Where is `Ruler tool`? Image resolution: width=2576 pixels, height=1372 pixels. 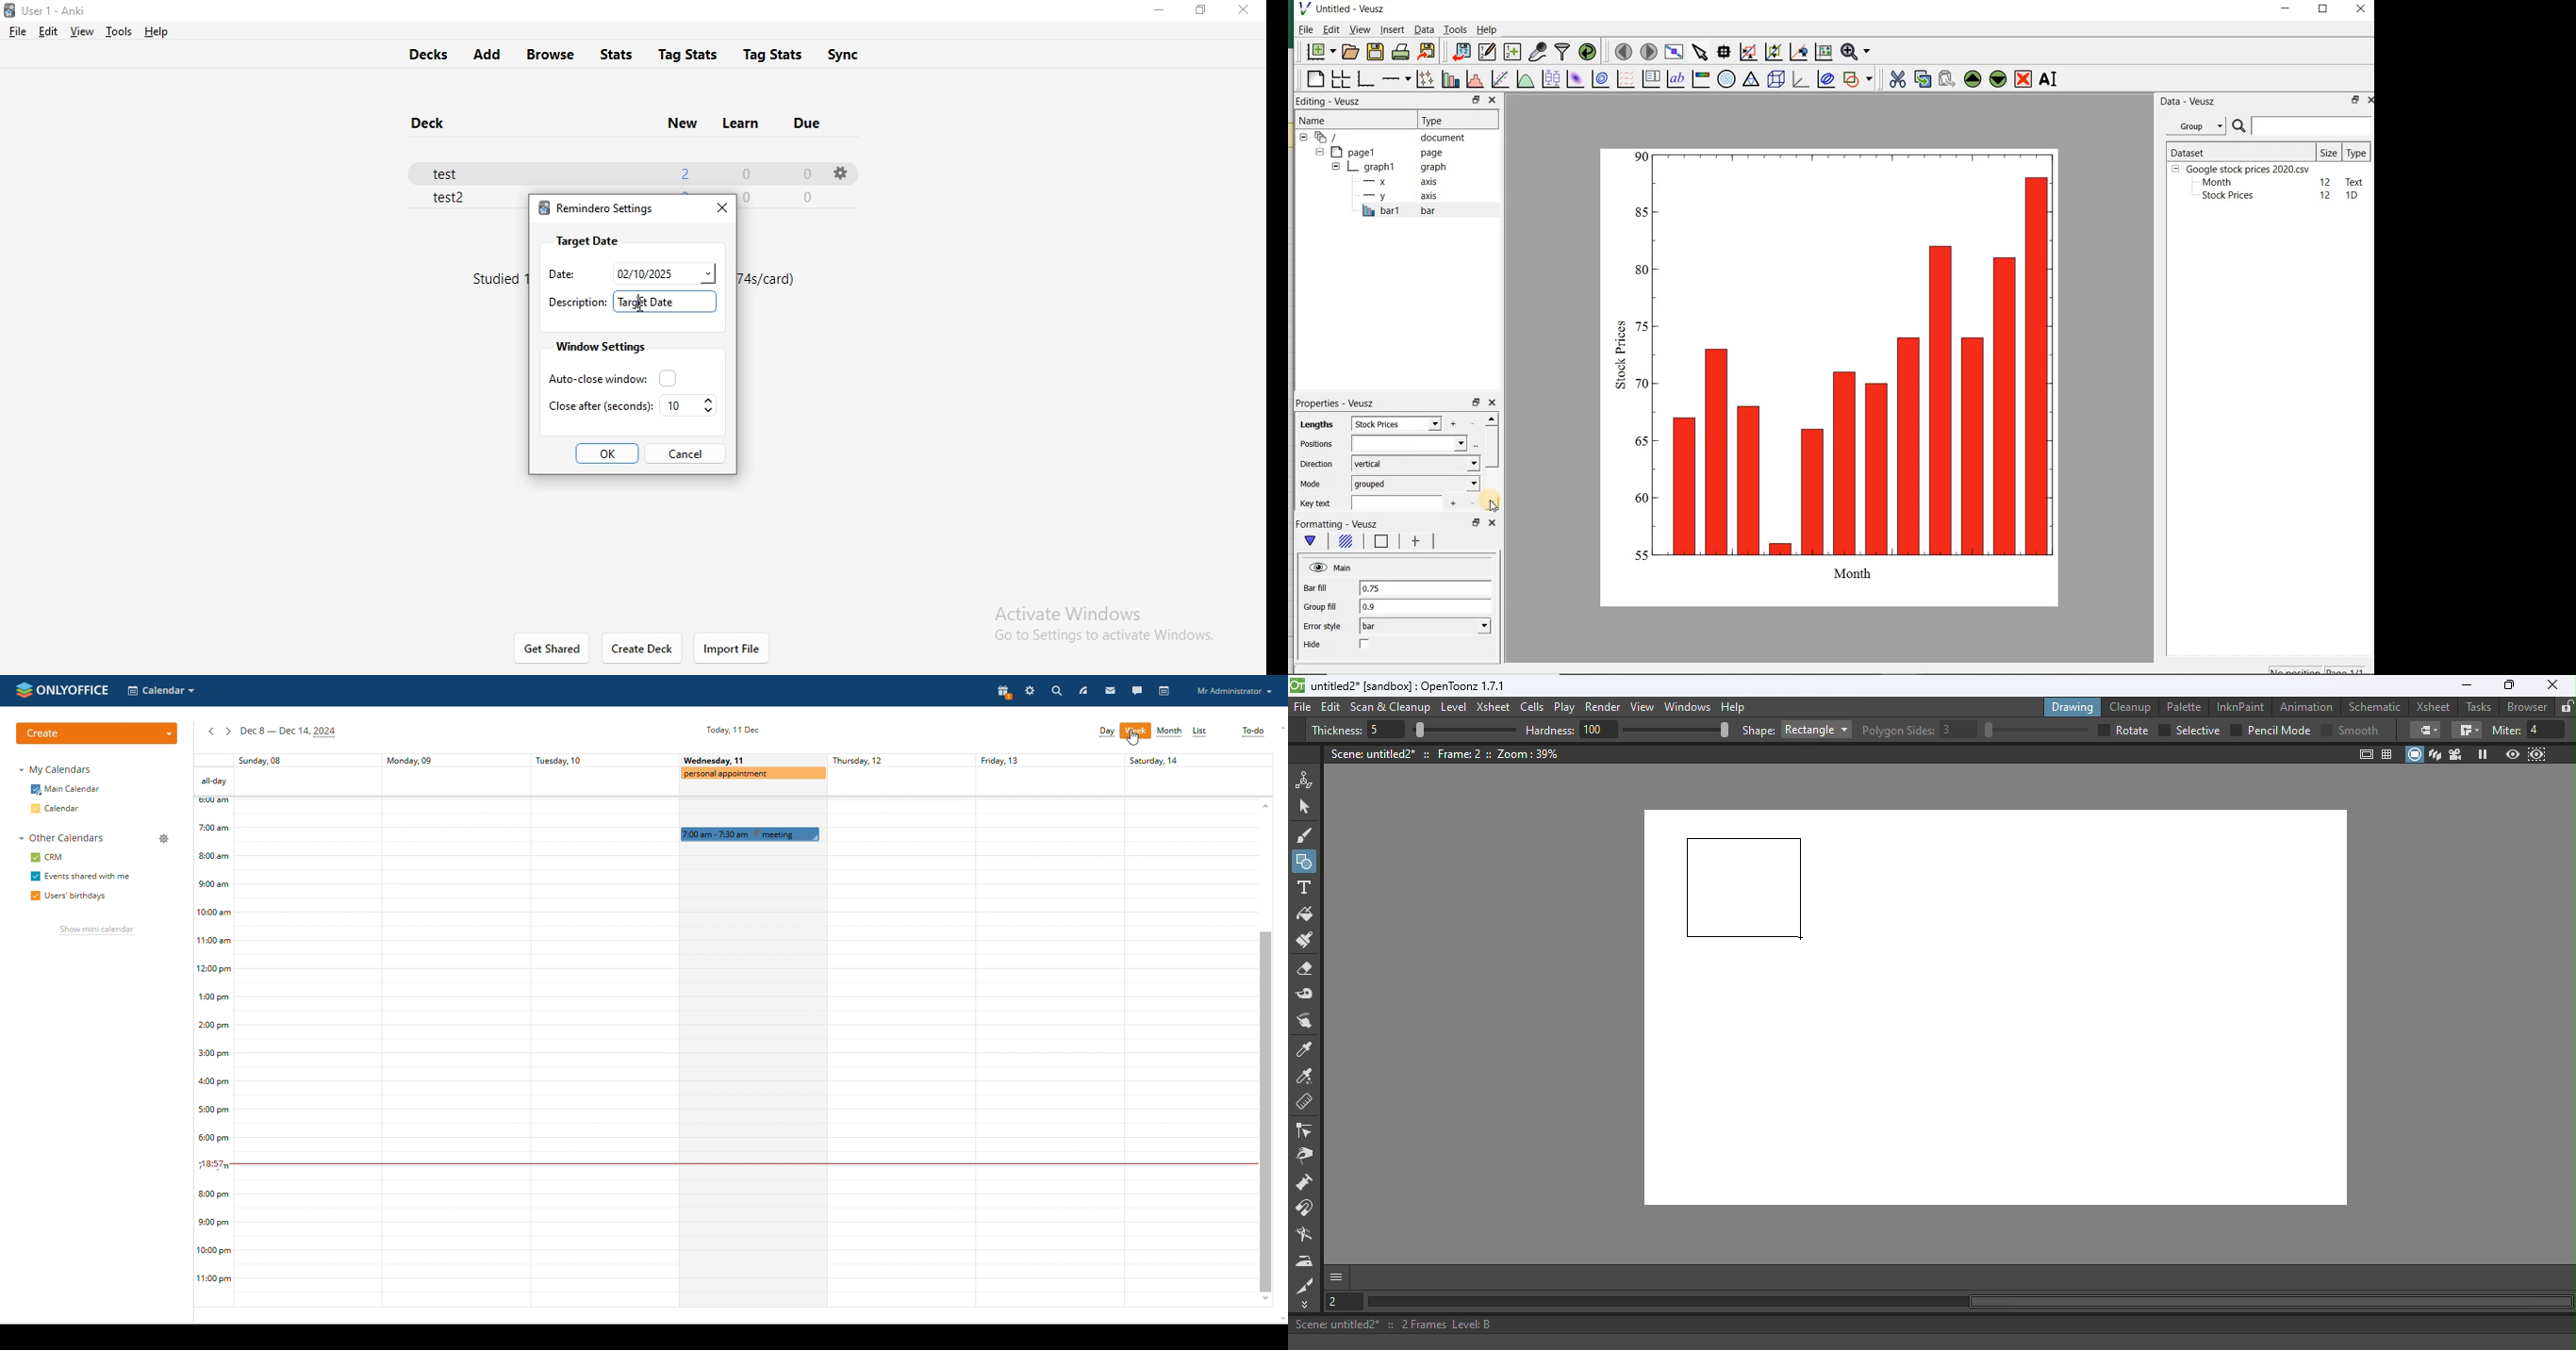
Ruler tool is located at coordinates (1305, 1104).